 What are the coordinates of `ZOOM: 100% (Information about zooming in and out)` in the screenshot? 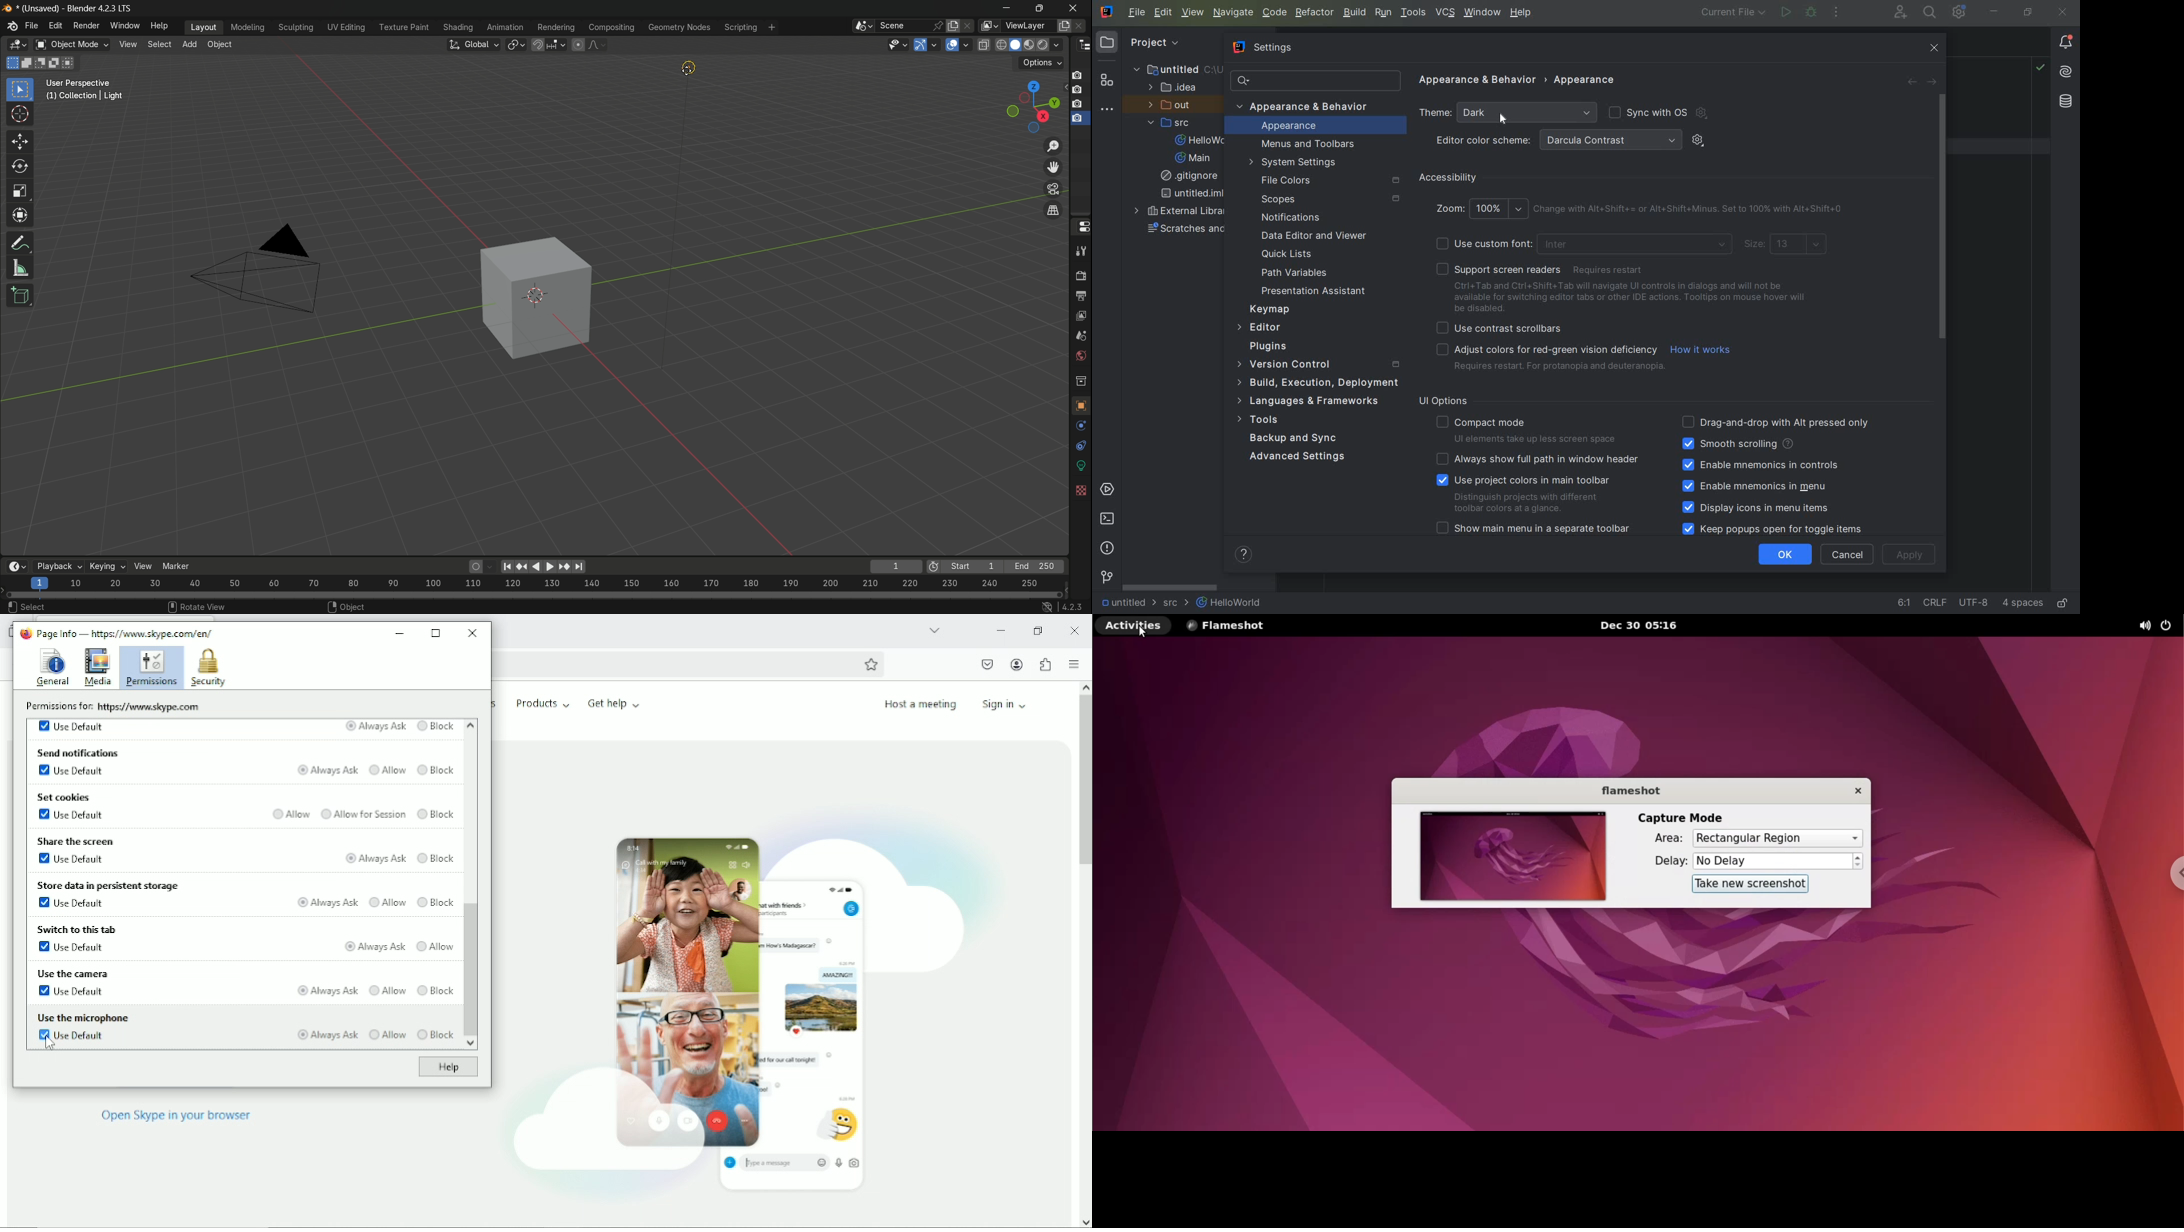 It's located at (1644, 208).